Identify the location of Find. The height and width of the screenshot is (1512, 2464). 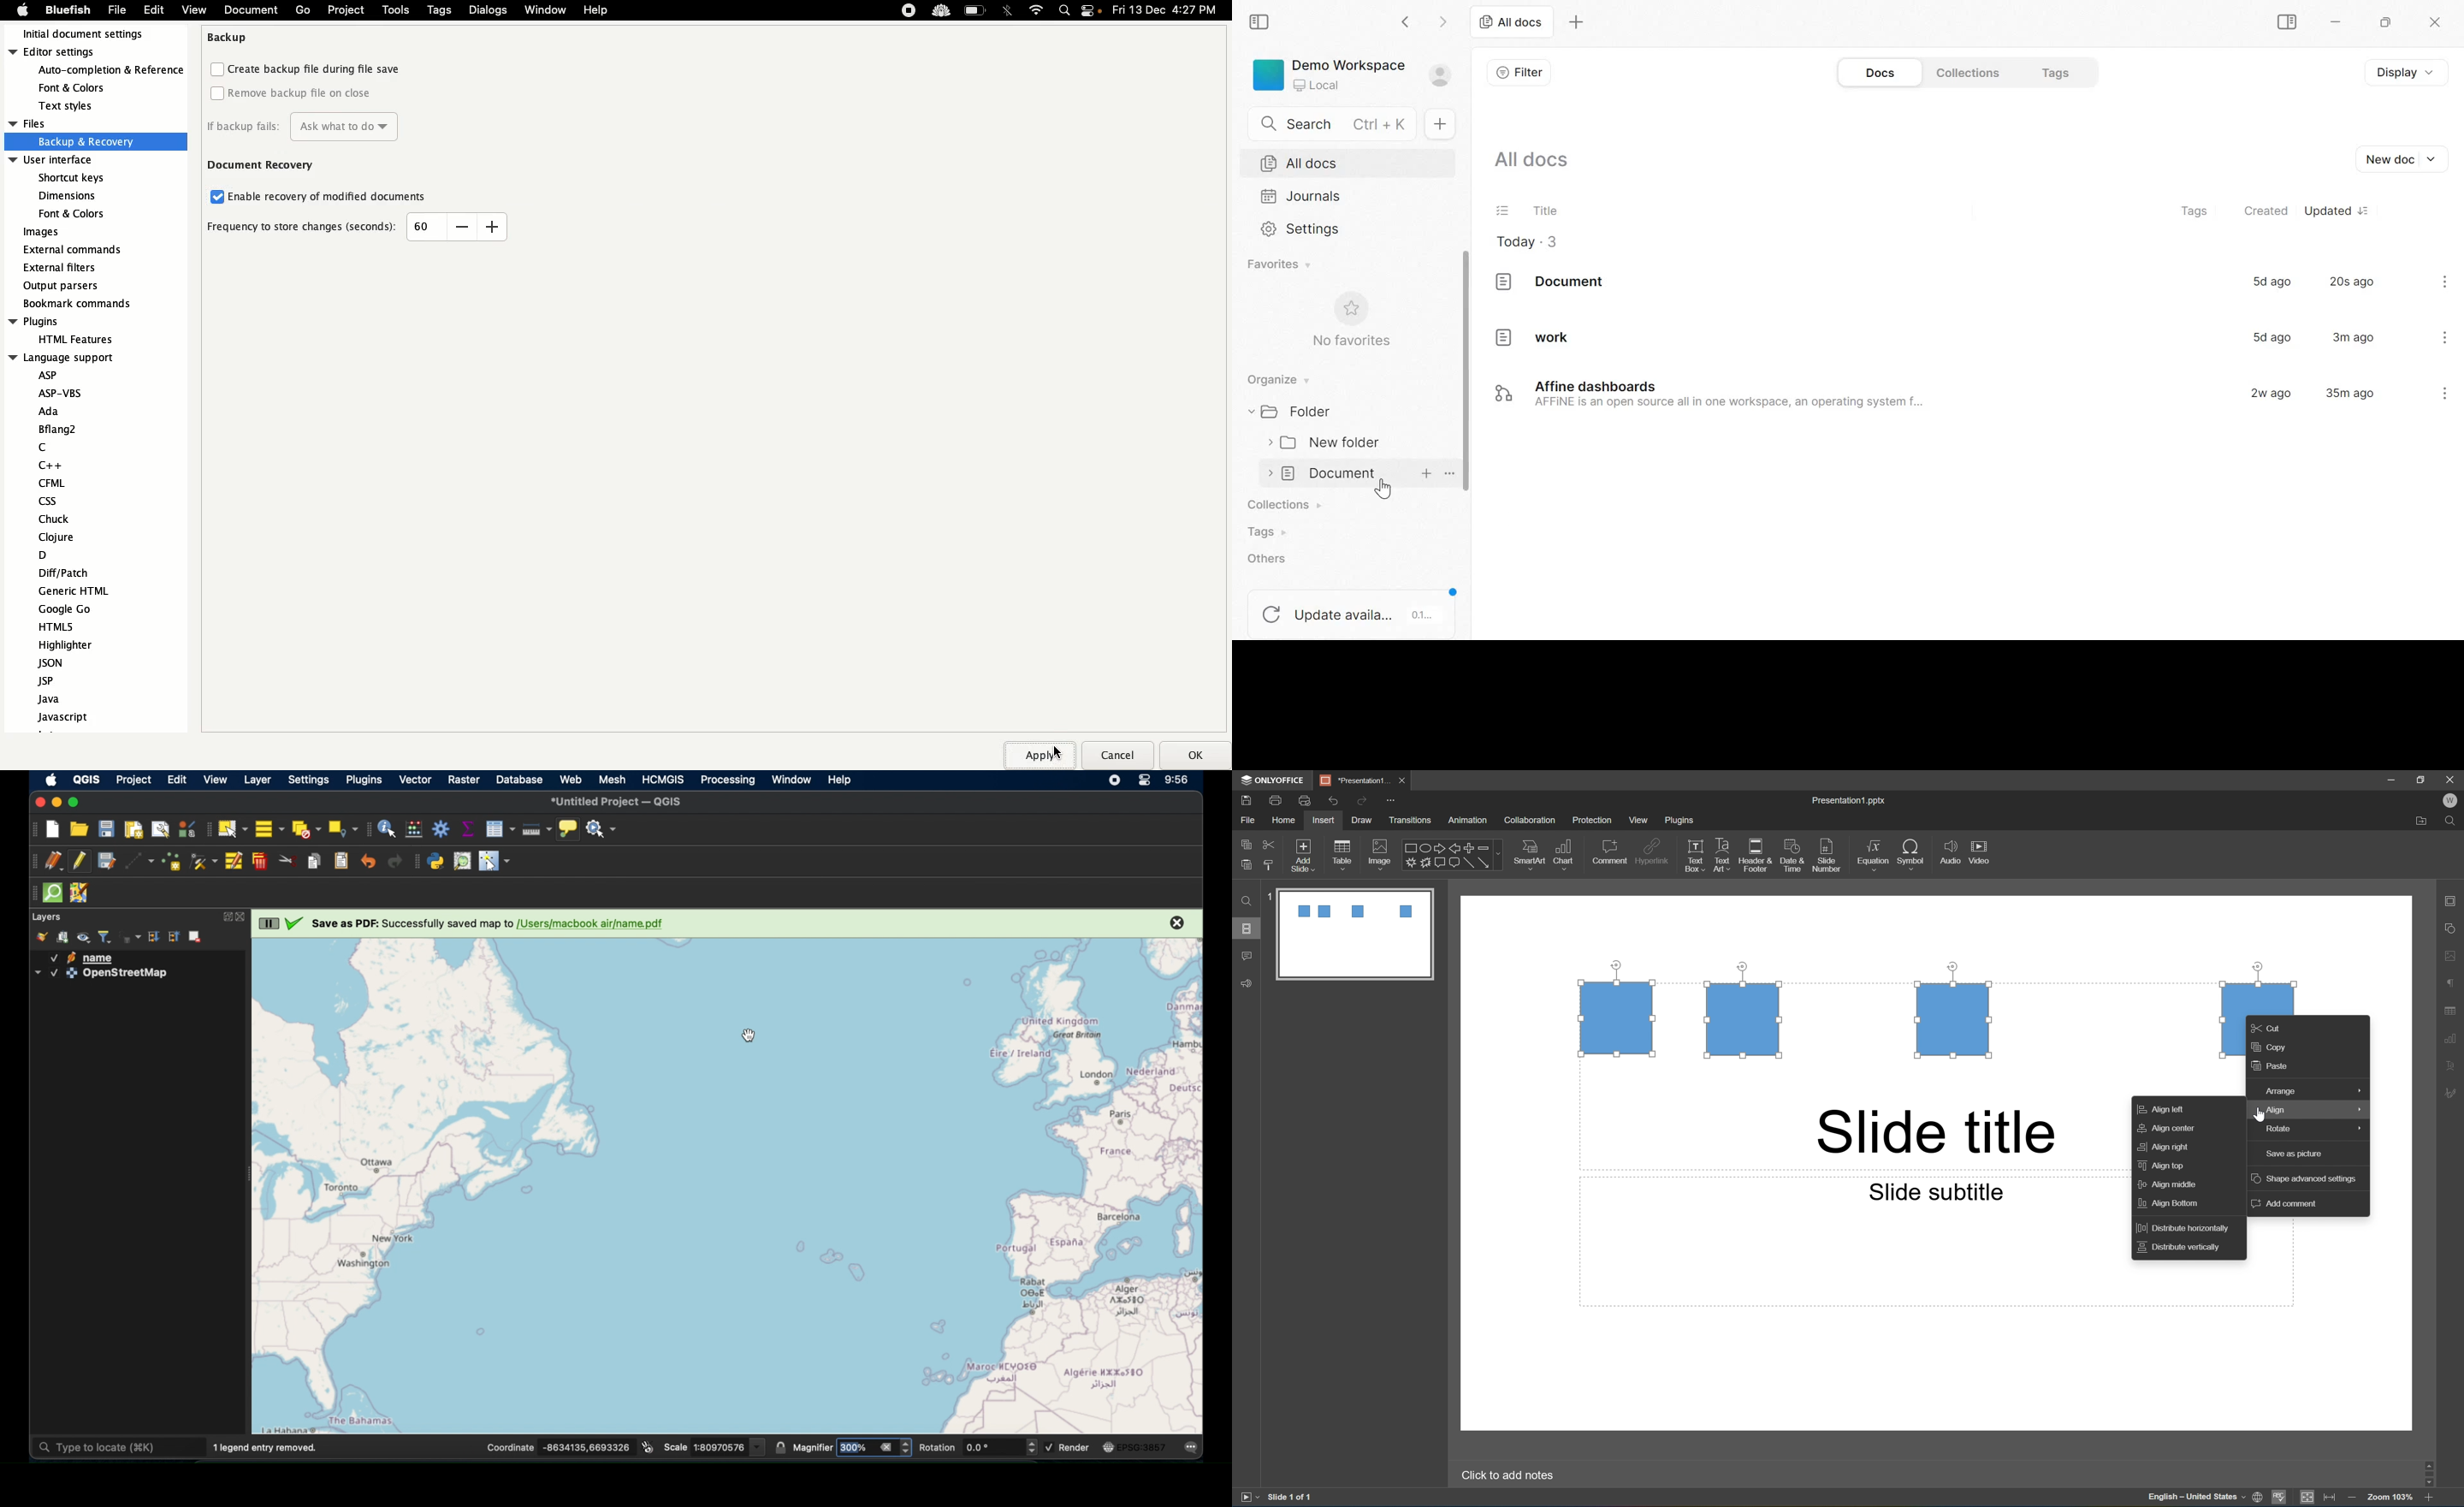
(2453, 820).